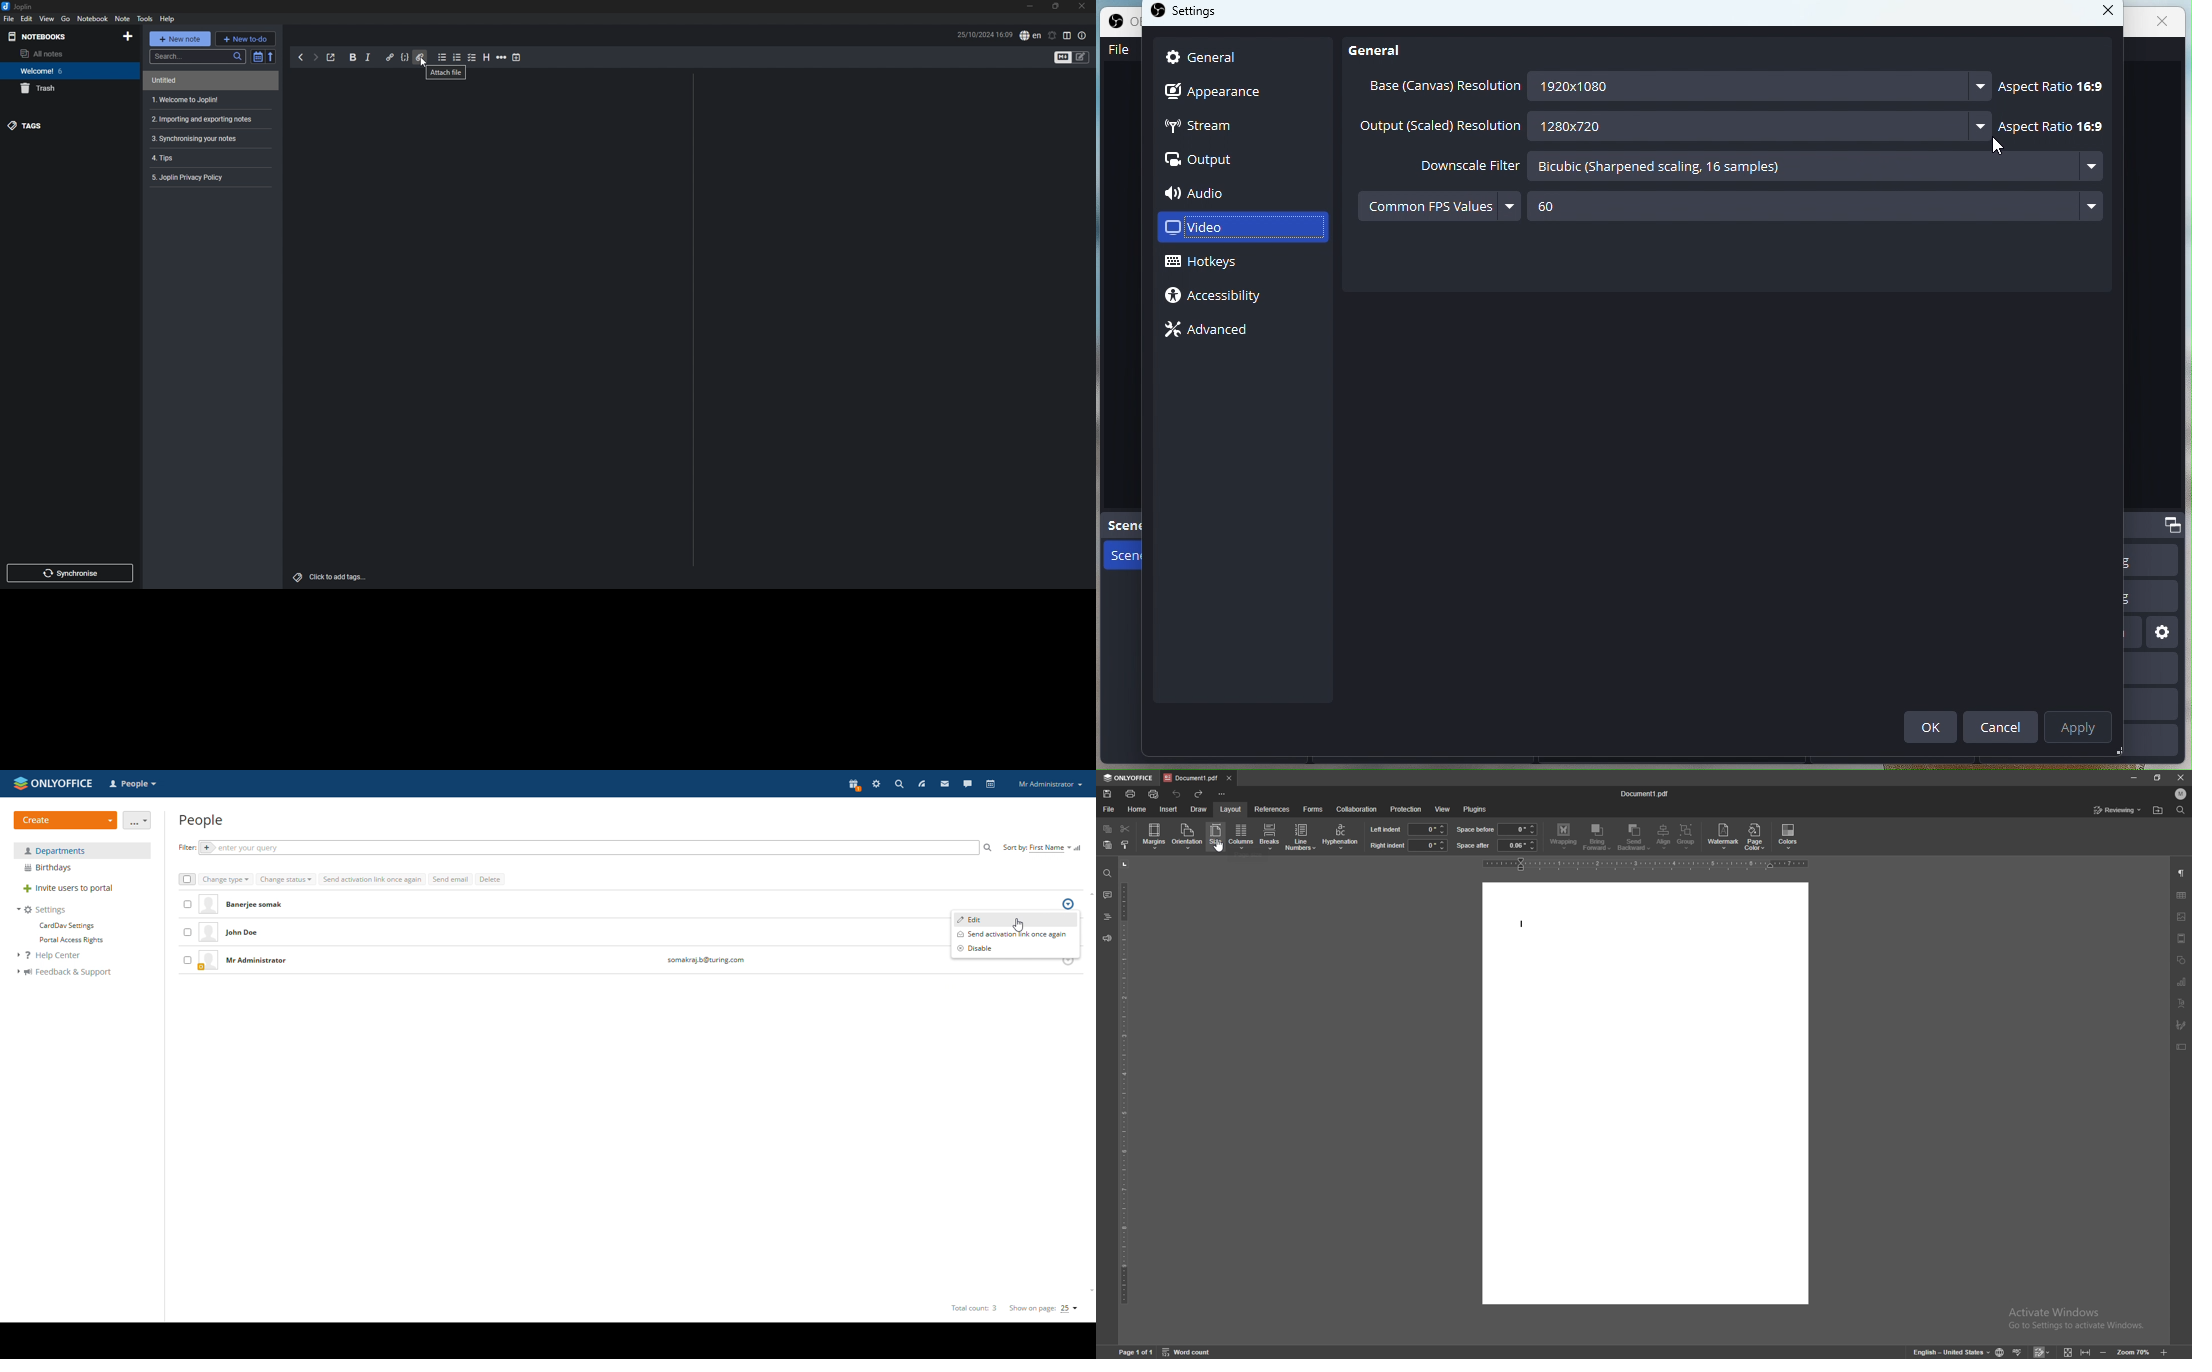 This screenshot has height=1372, width=2212. Describe the element at coordinates (330, 577) in the screenshot. I see `click to add tags` at that location.